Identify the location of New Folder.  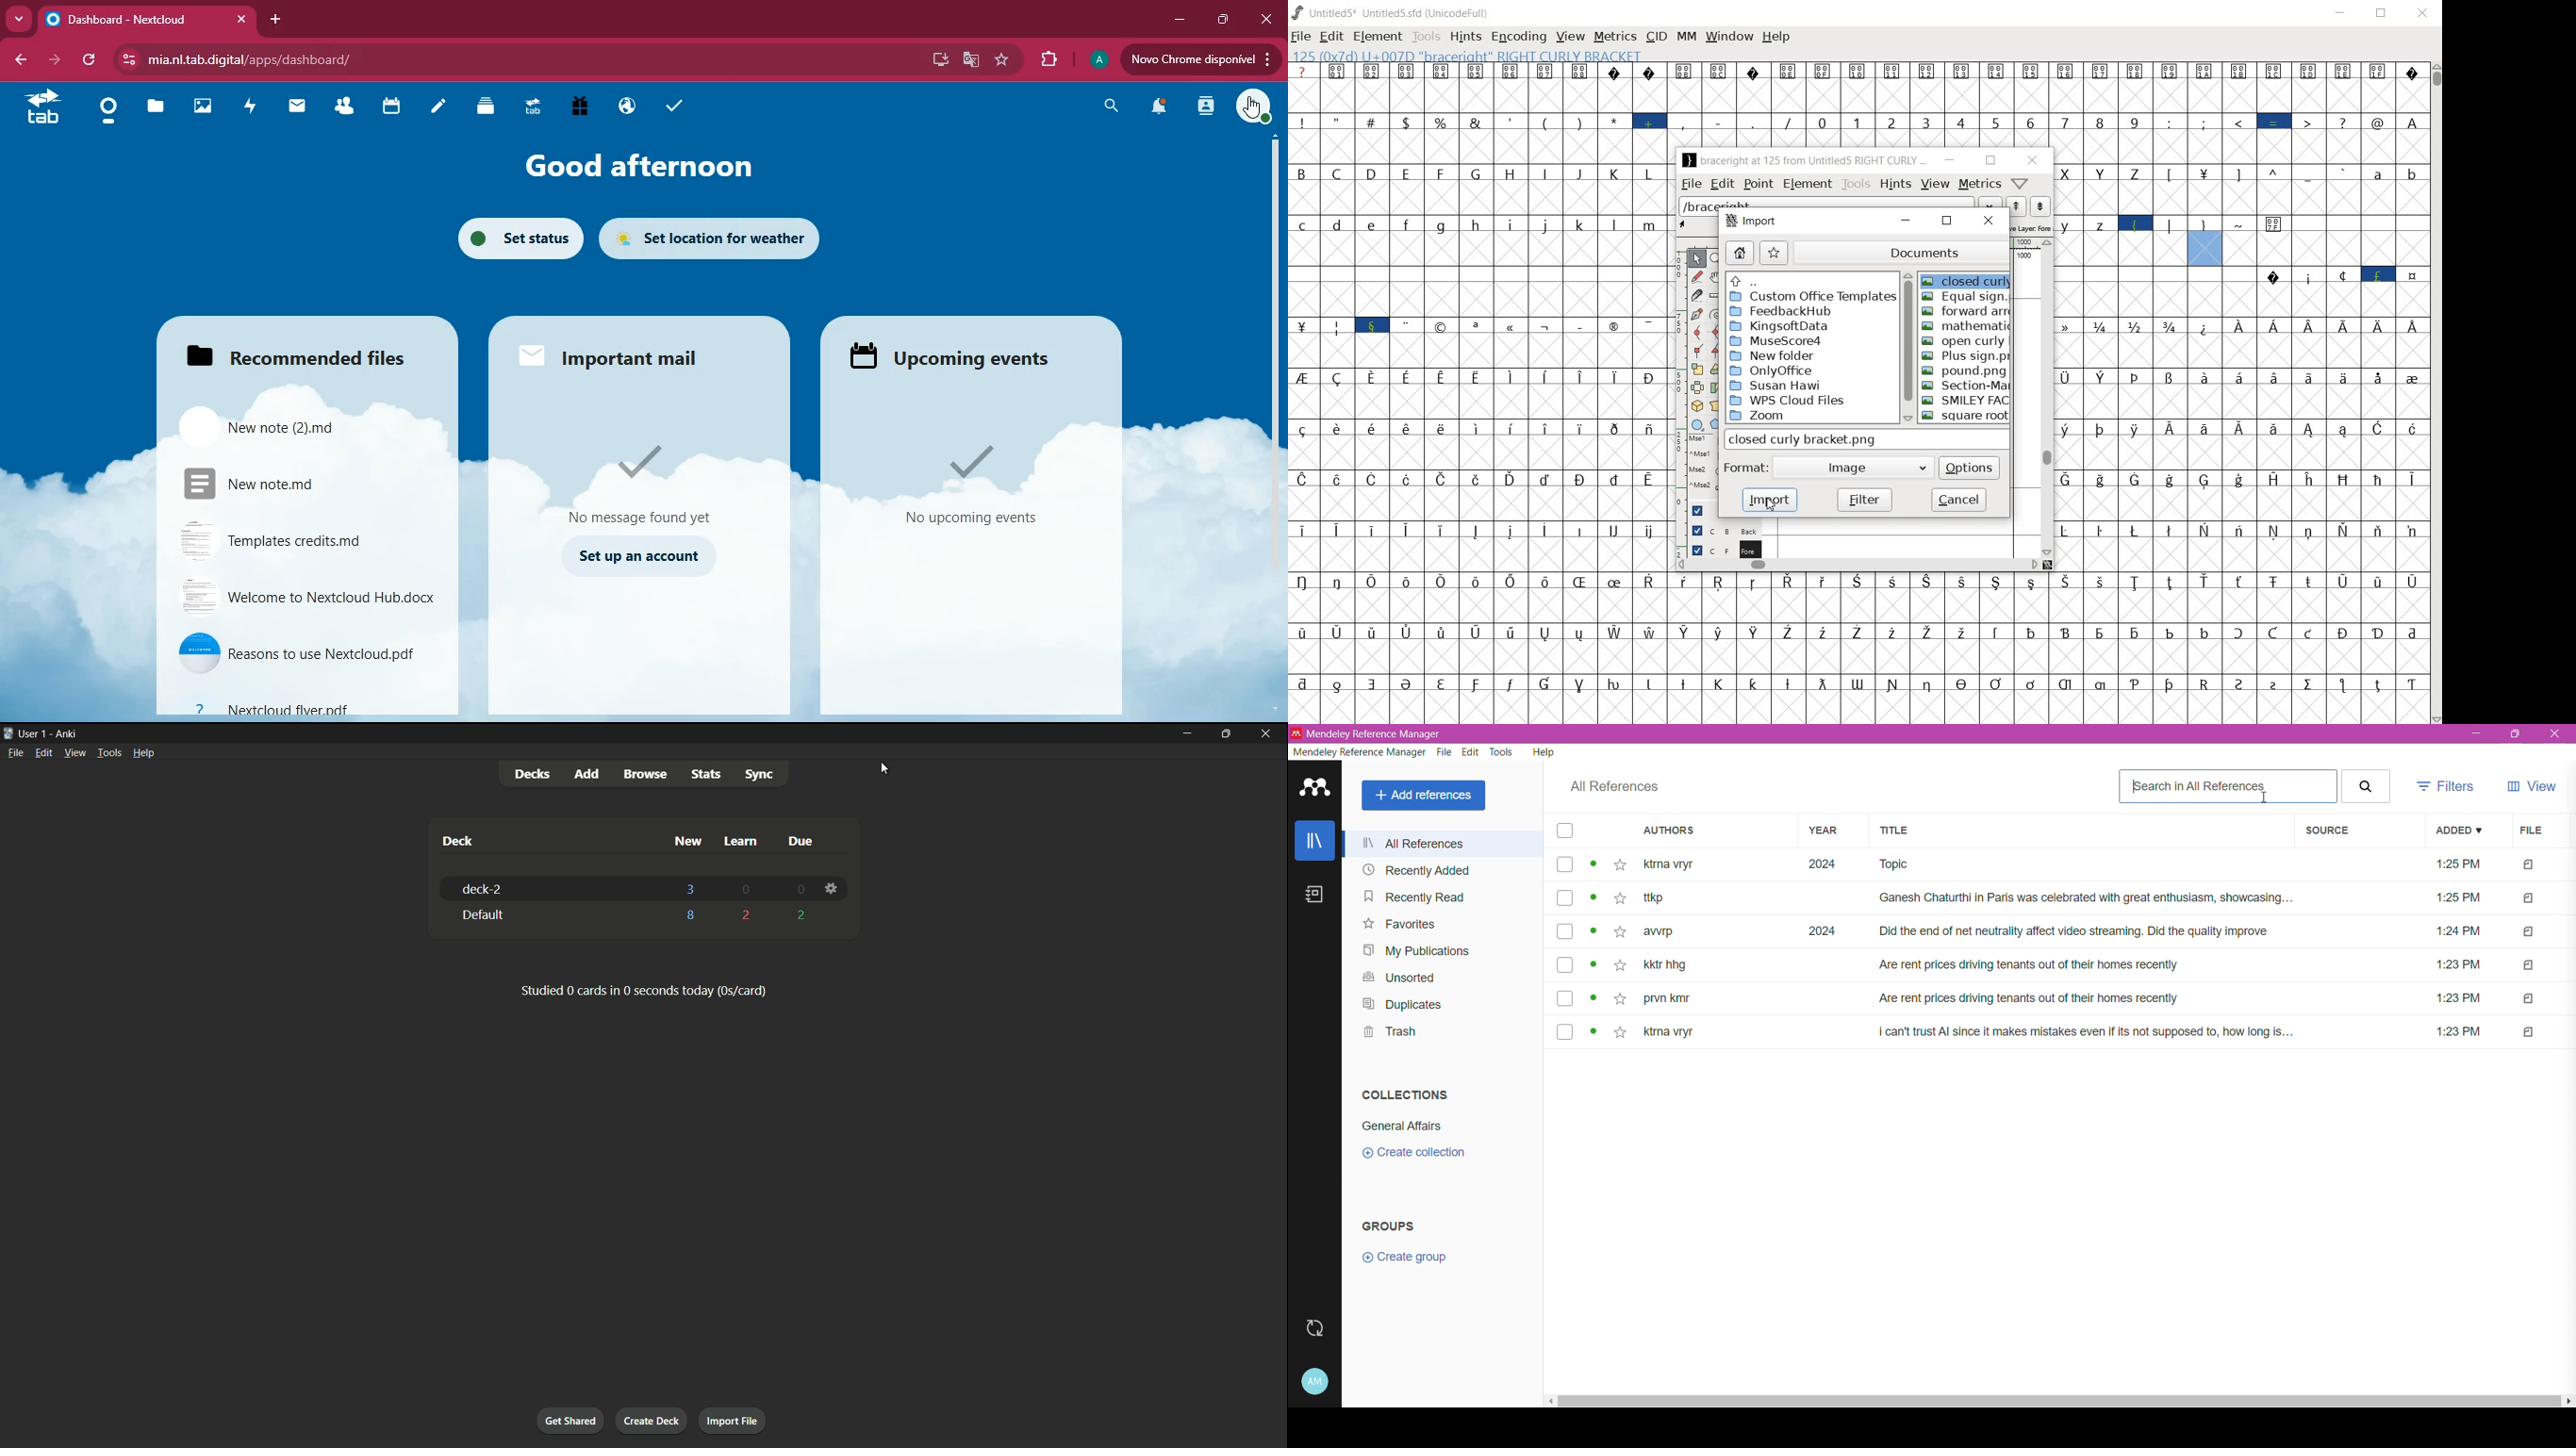
(1773, 356).